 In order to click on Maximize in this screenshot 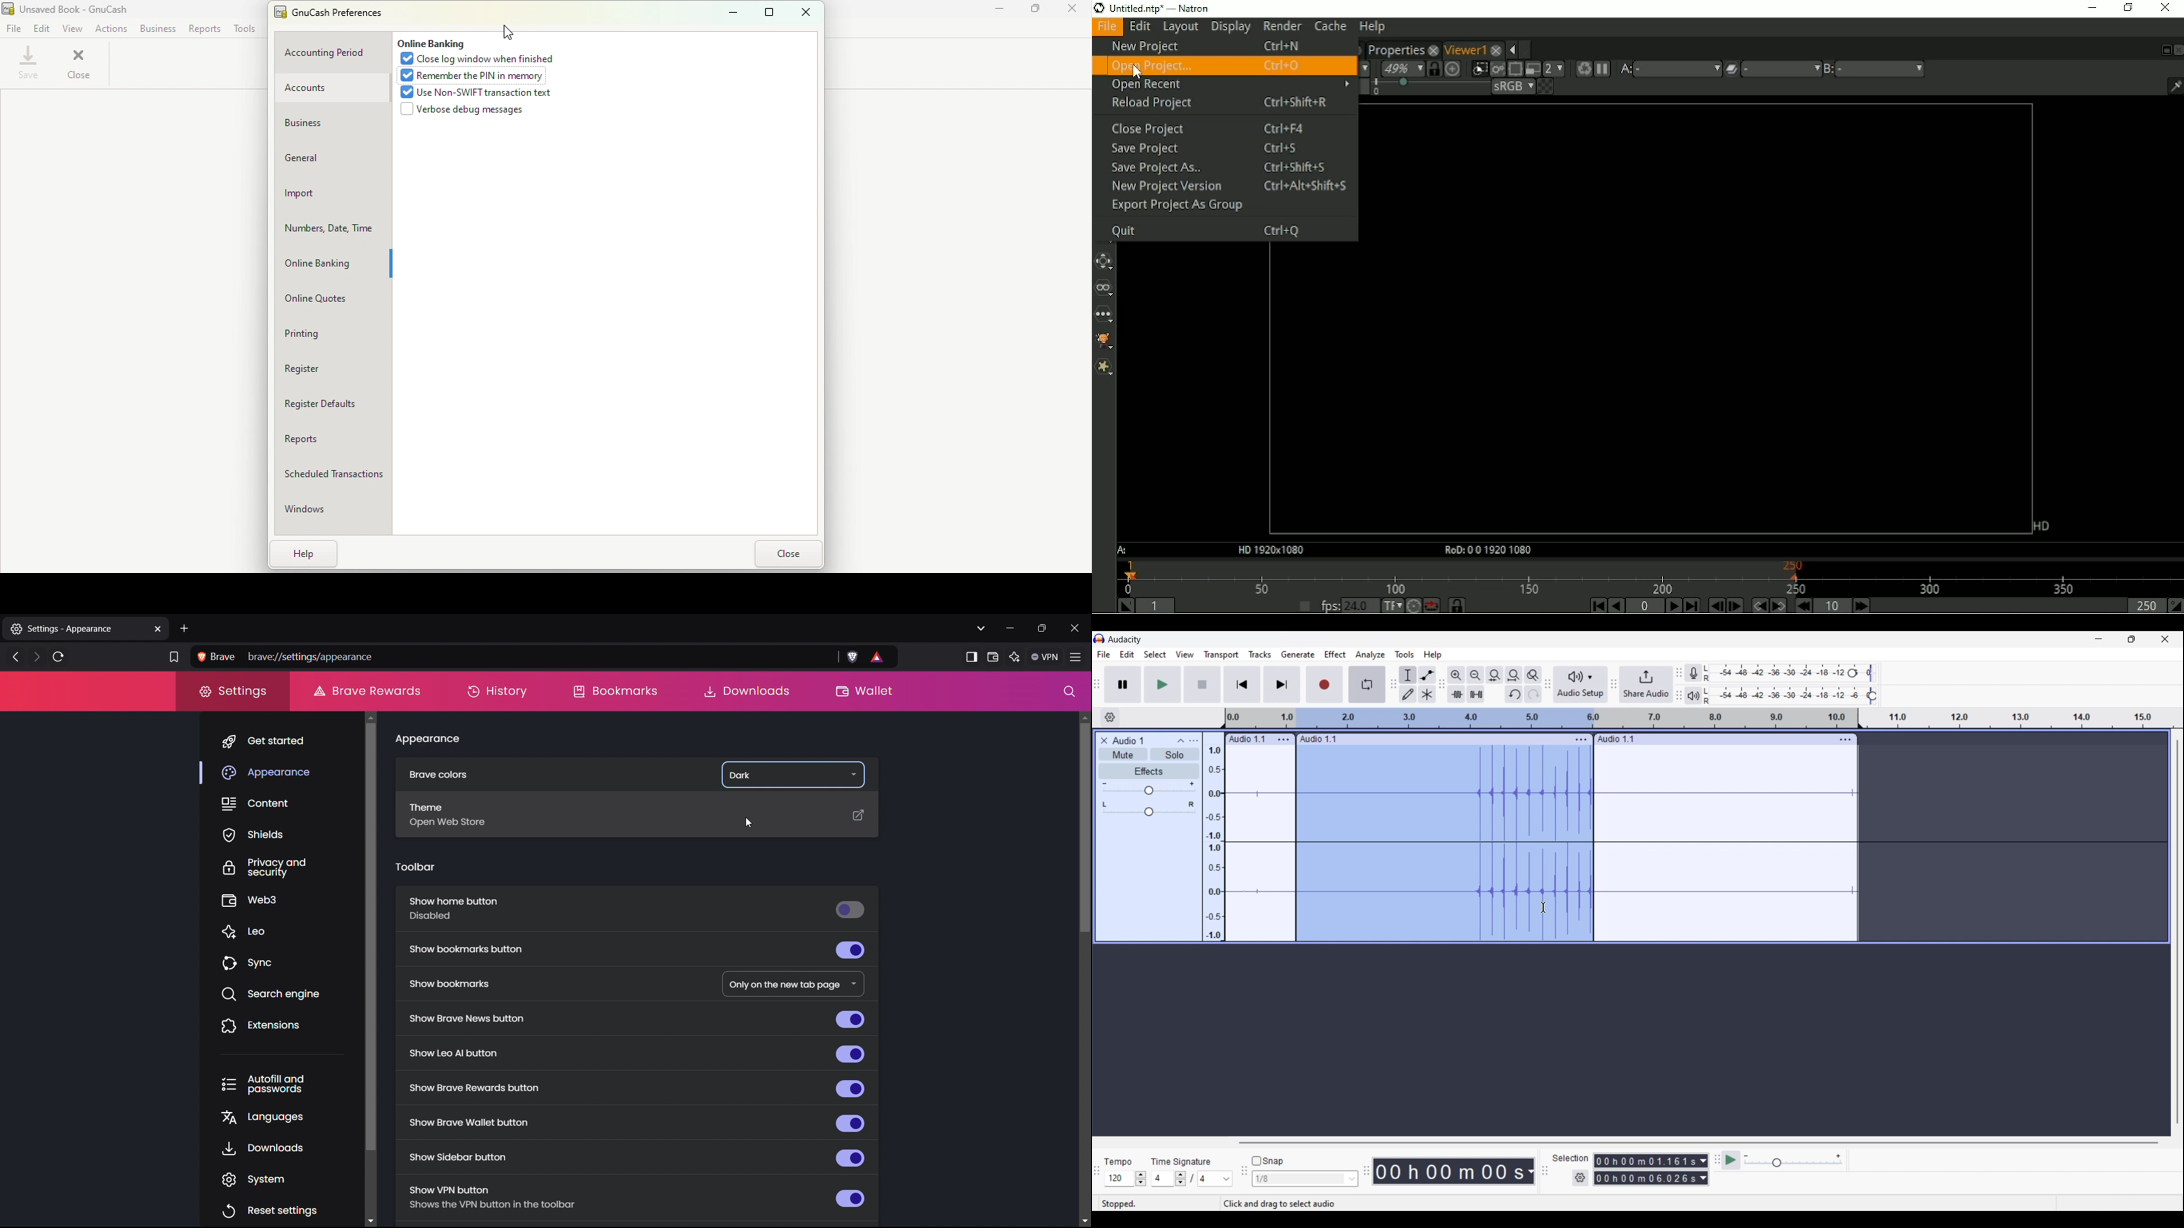, I will do `click(1038, 14)`.